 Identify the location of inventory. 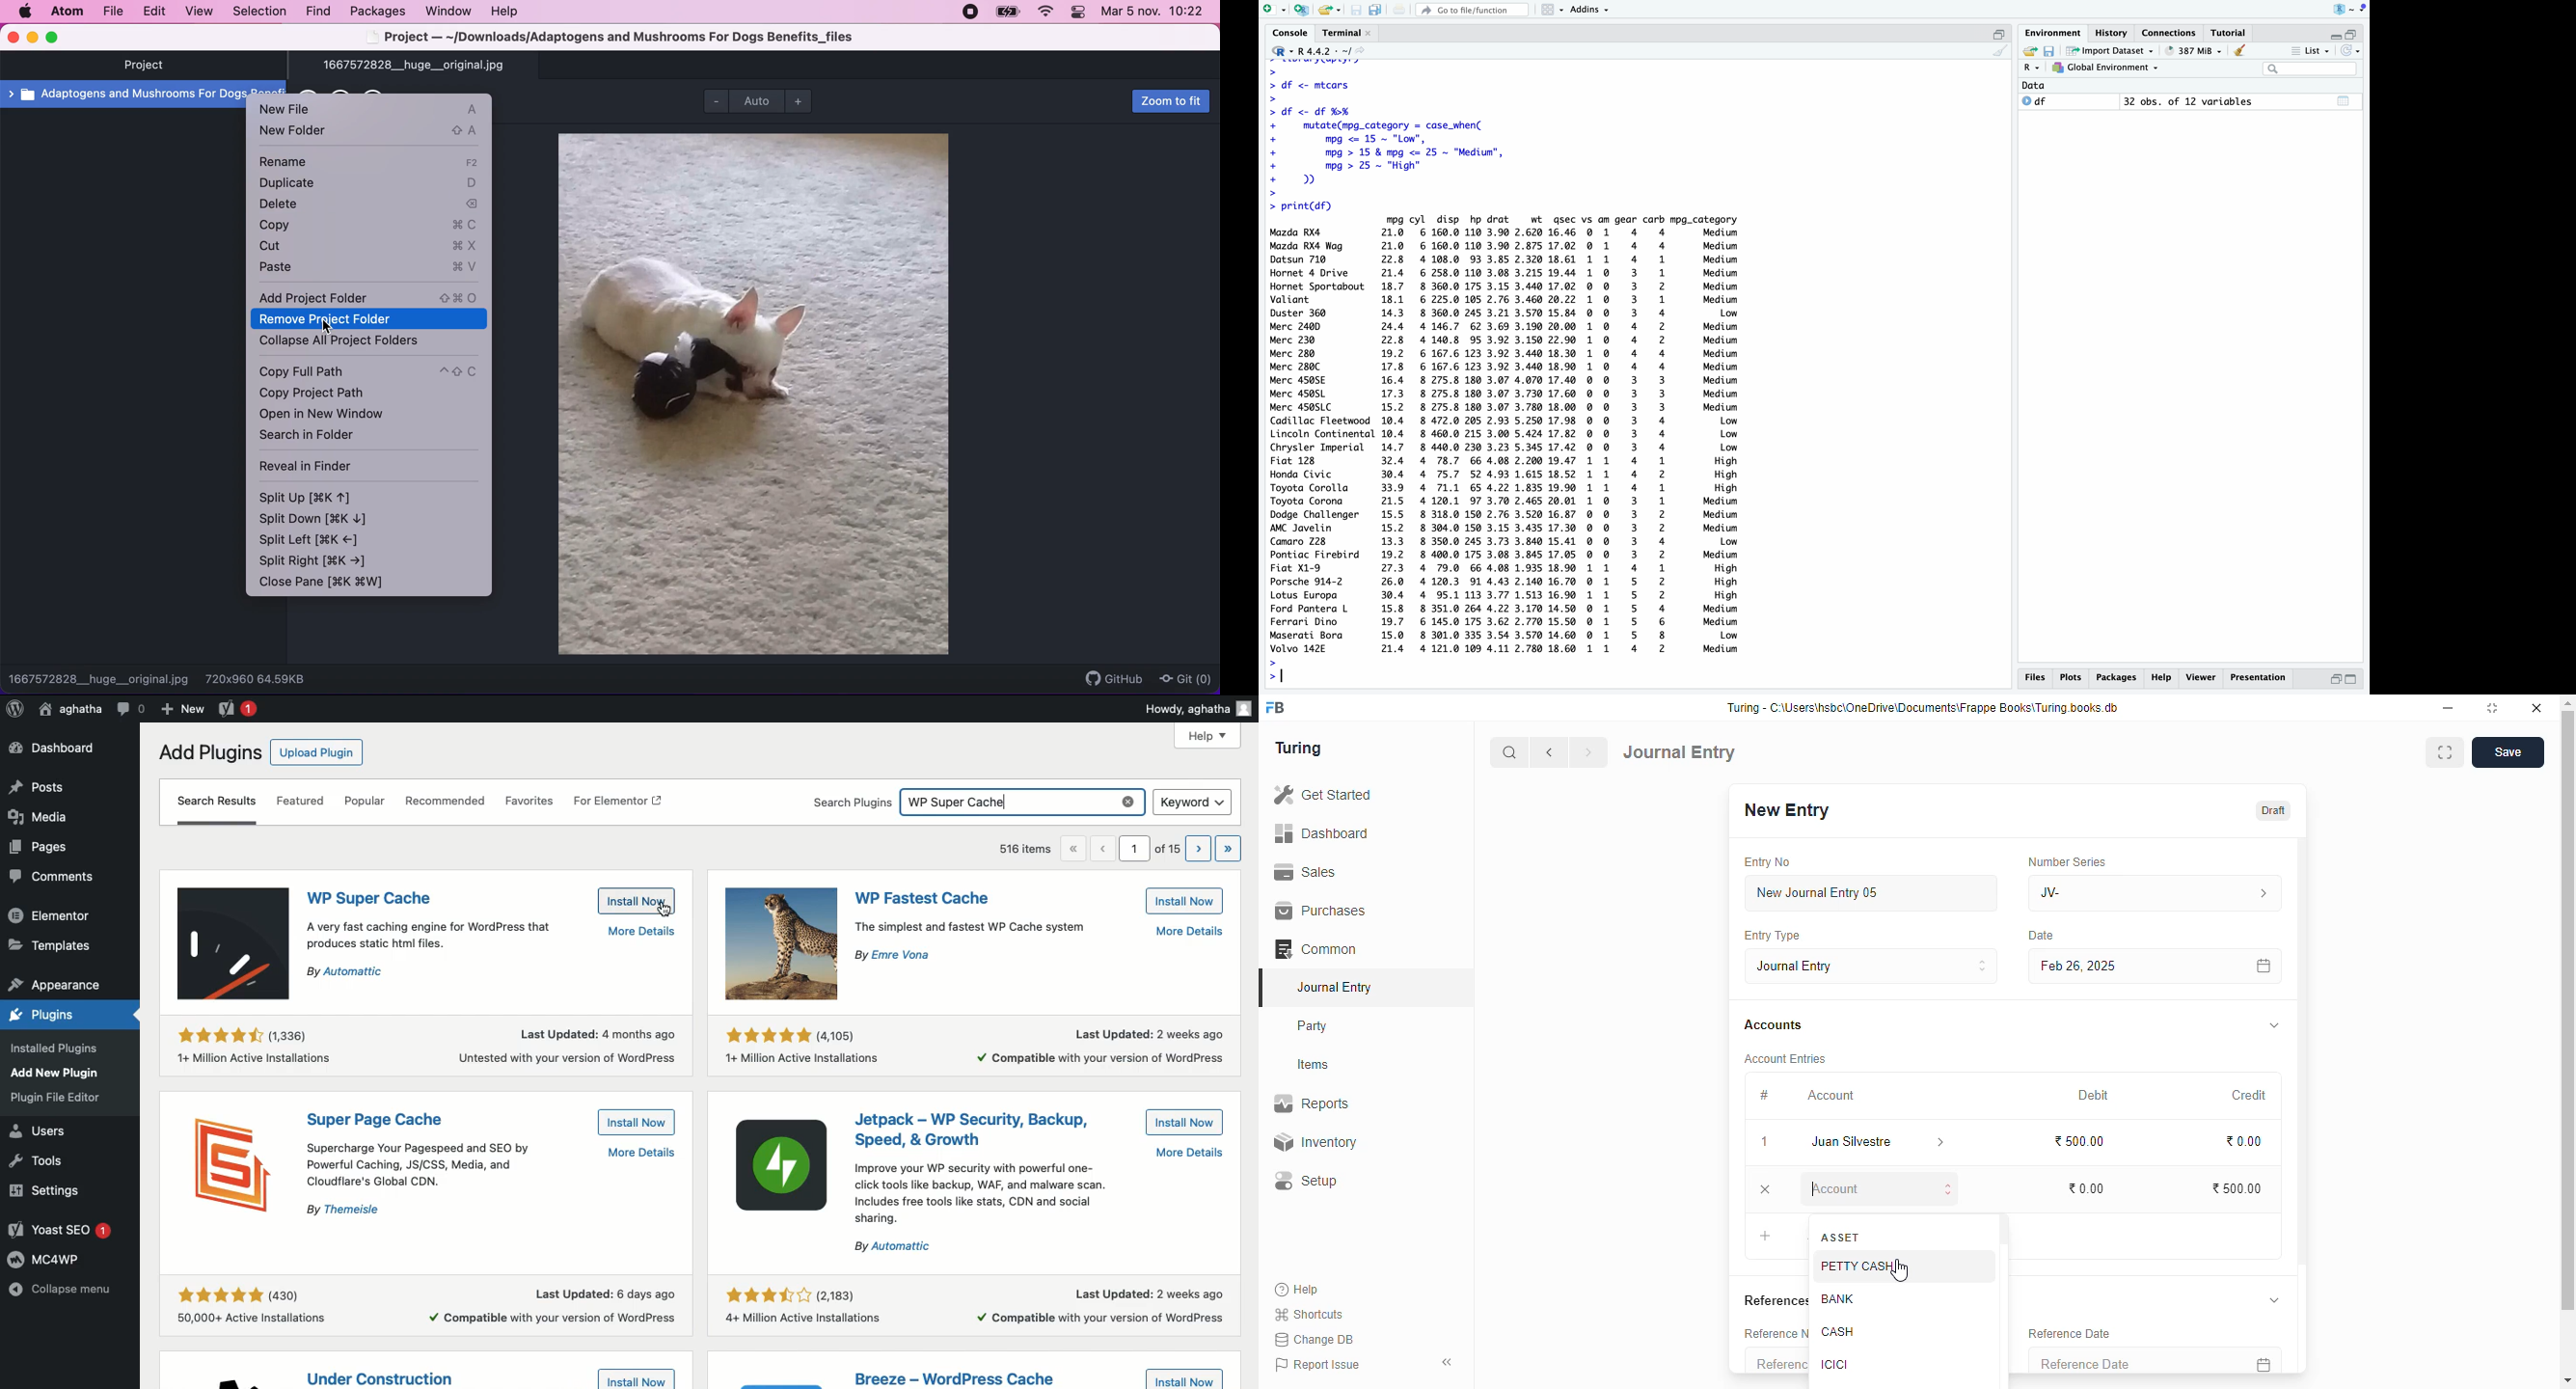
(1315, 1142).